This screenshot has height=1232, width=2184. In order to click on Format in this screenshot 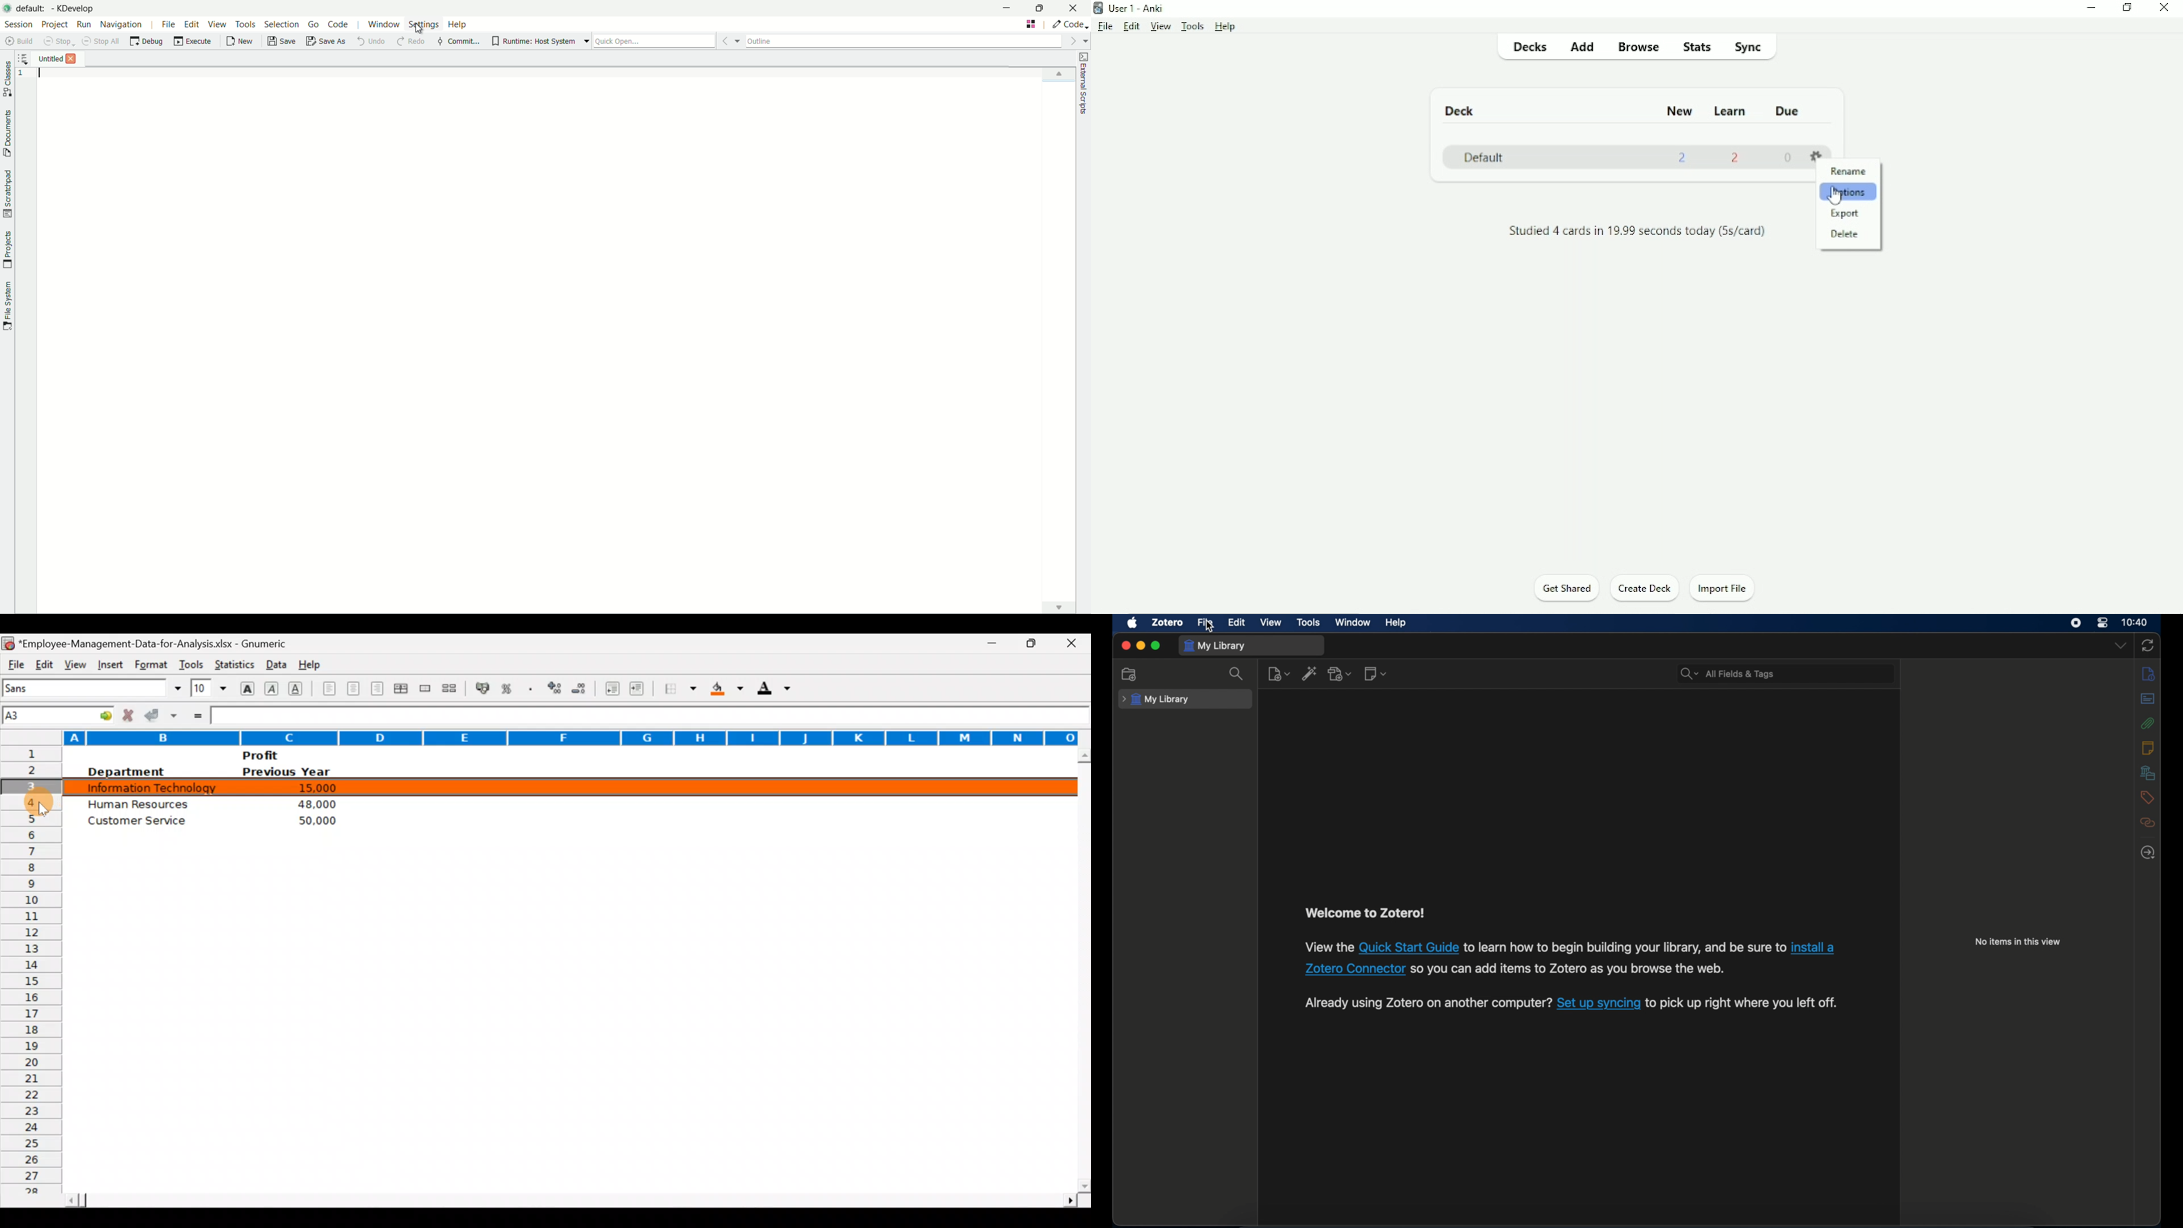, I will do `click(149, 665)`.